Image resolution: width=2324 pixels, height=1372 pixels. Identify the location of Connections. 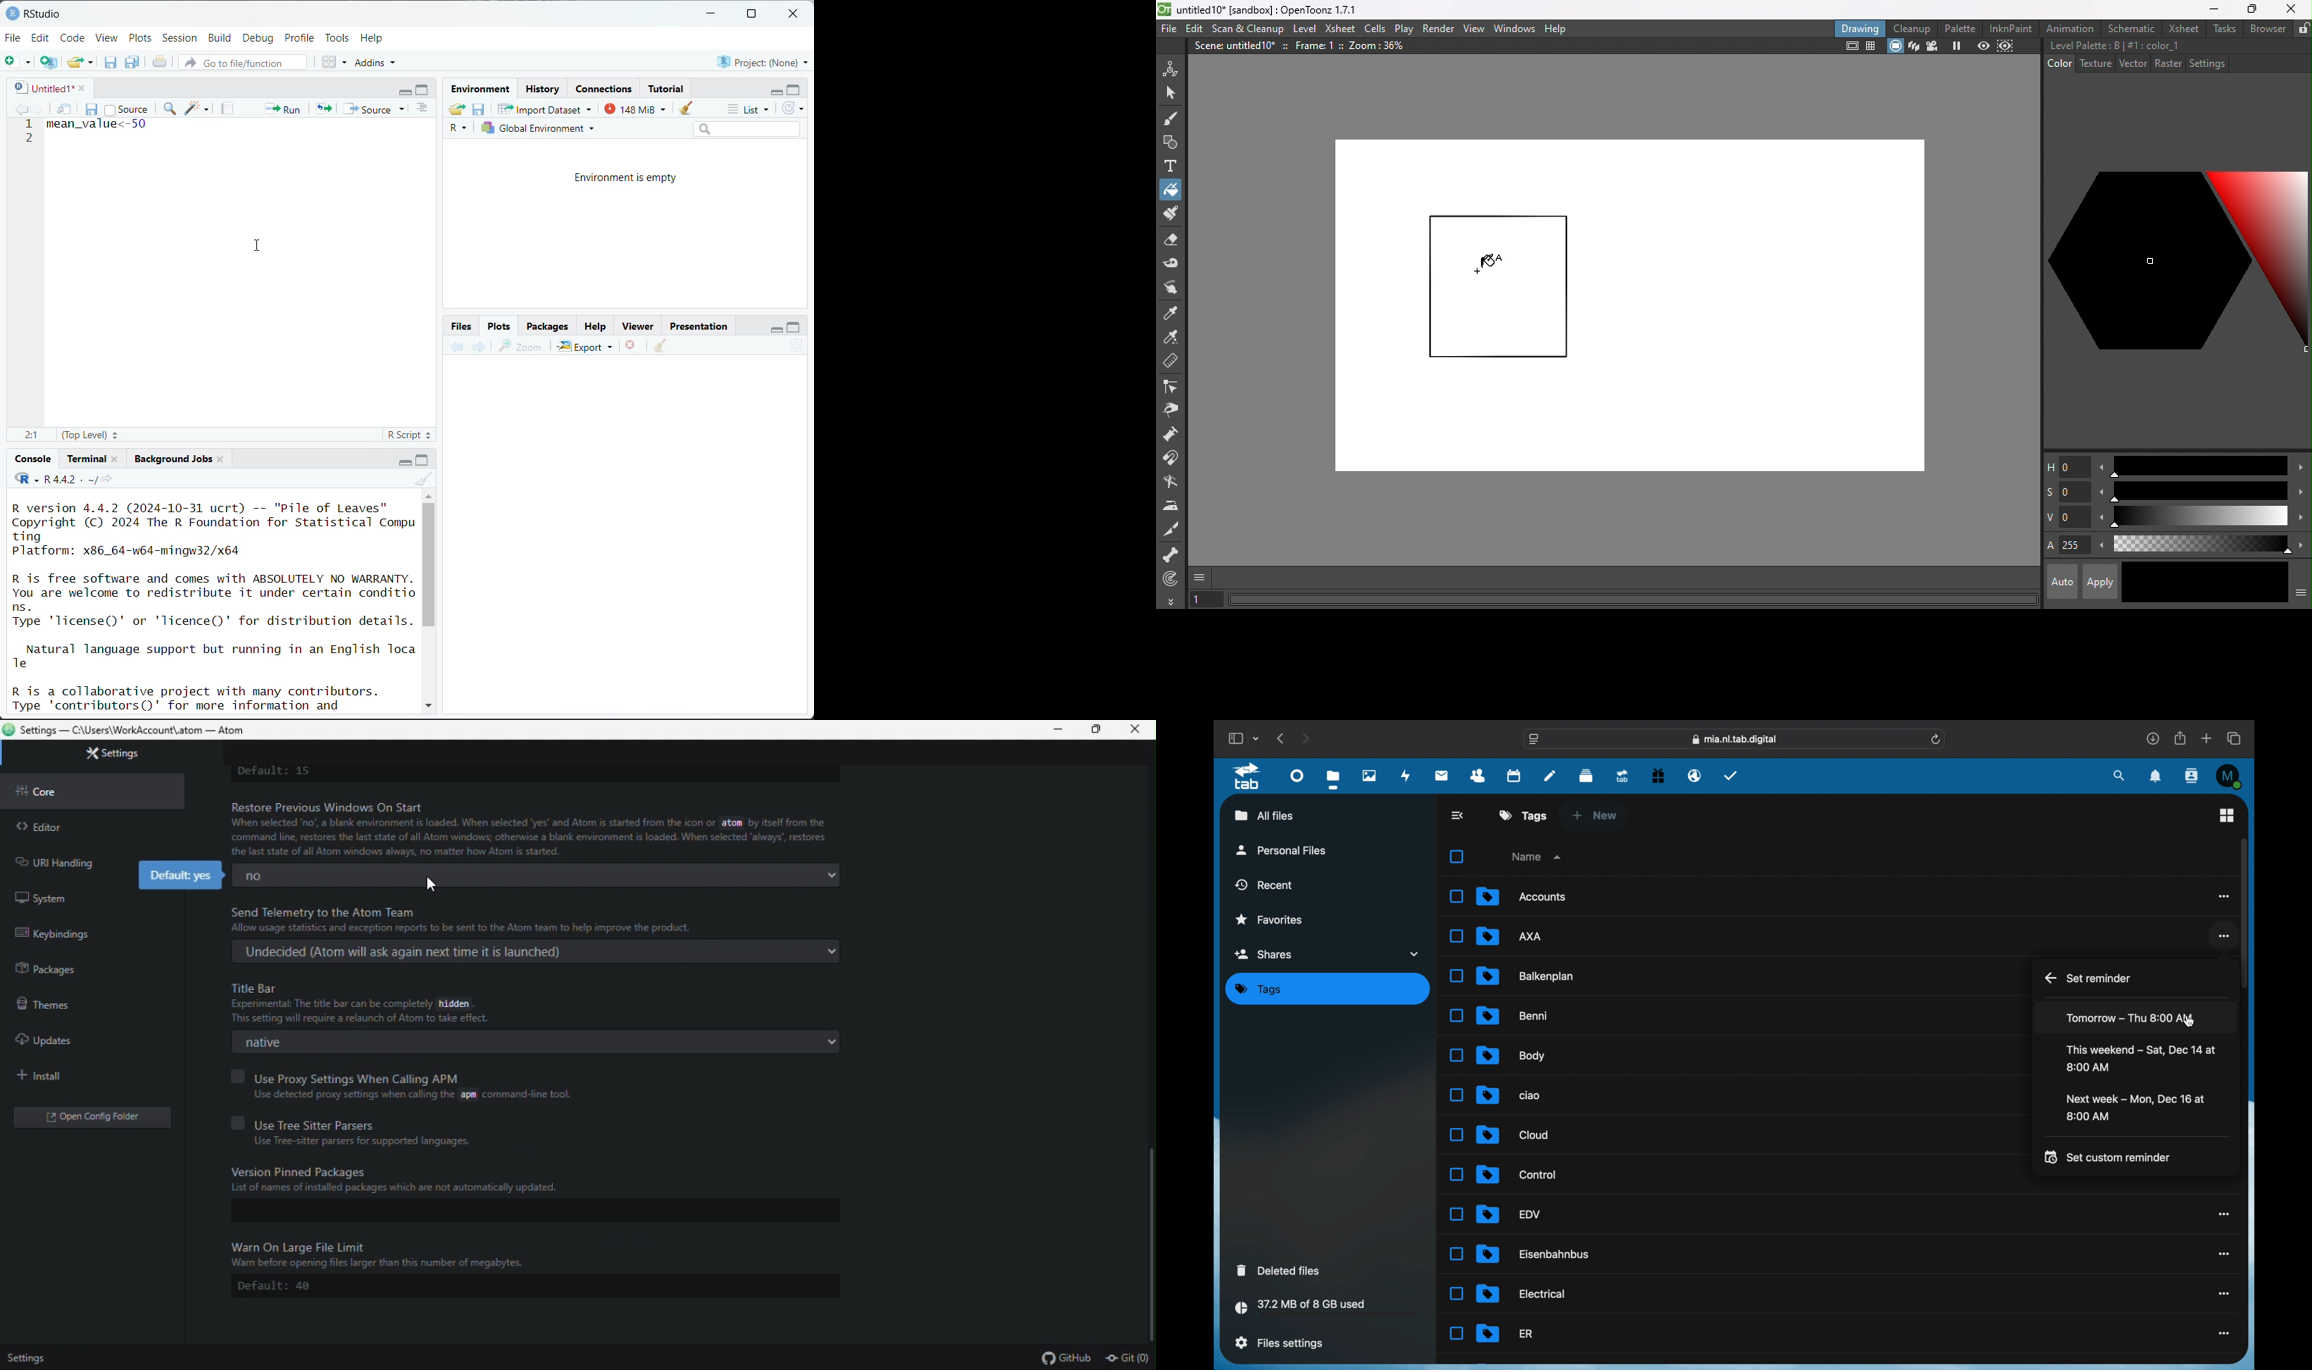
(606, 89).